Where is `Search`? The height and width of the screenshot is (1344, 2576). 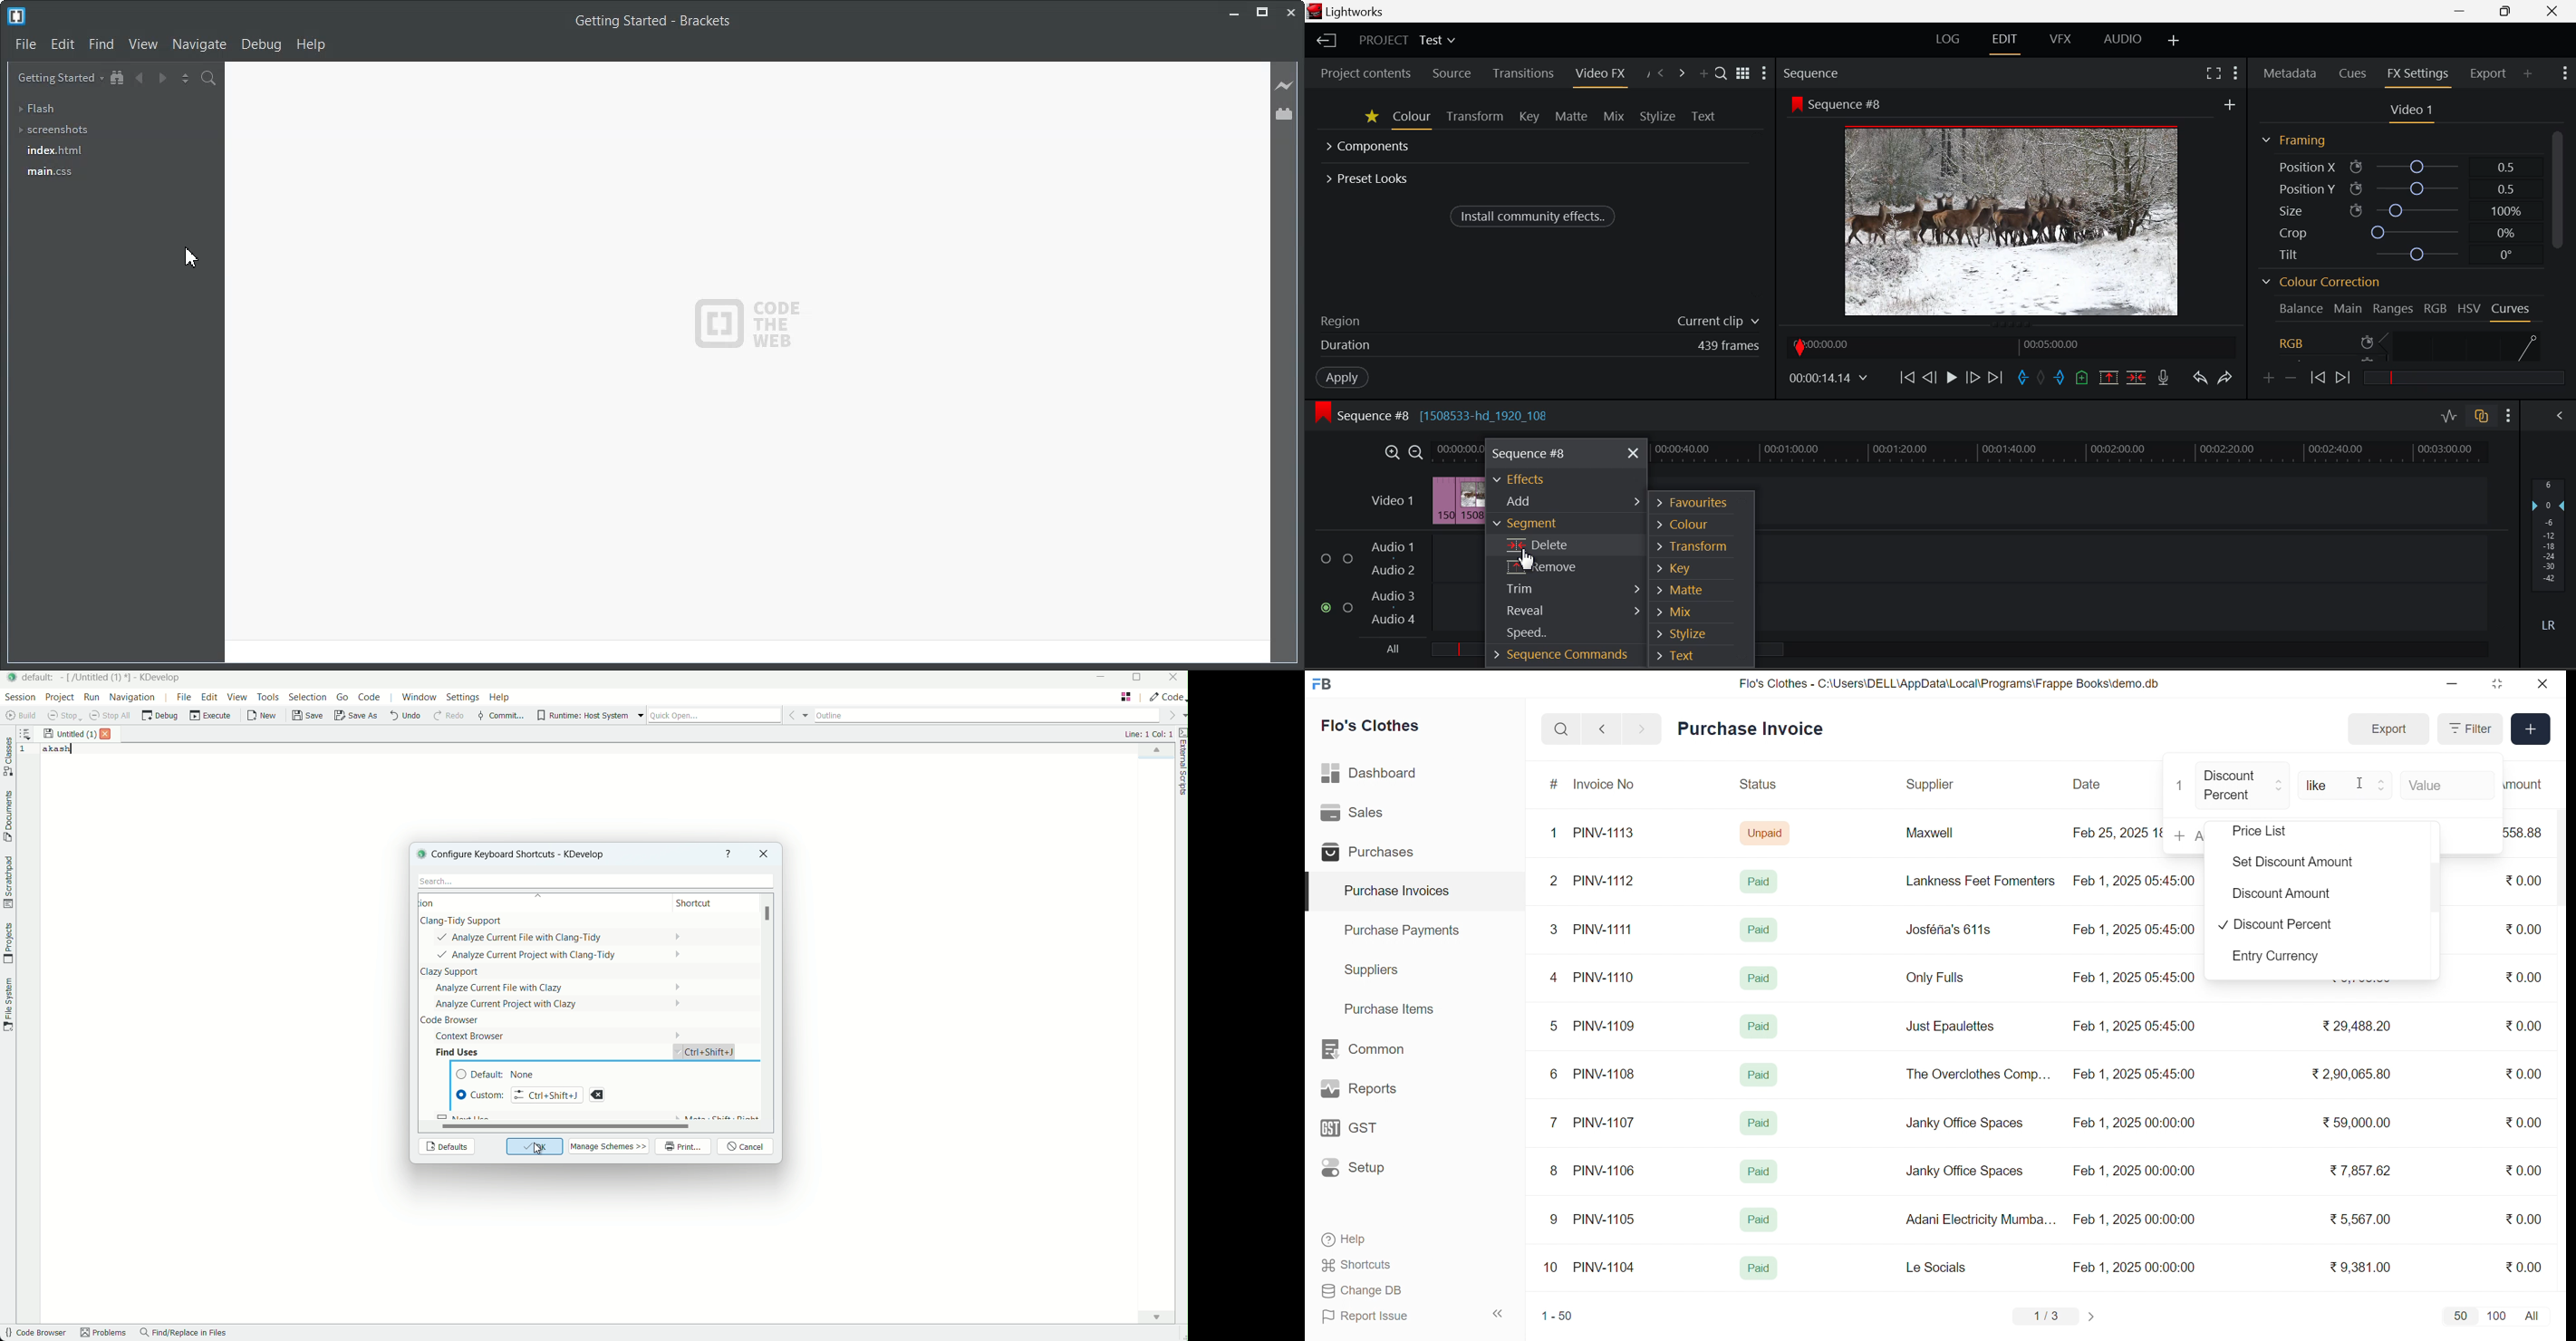
Search is located at coordinates (1721, 72).